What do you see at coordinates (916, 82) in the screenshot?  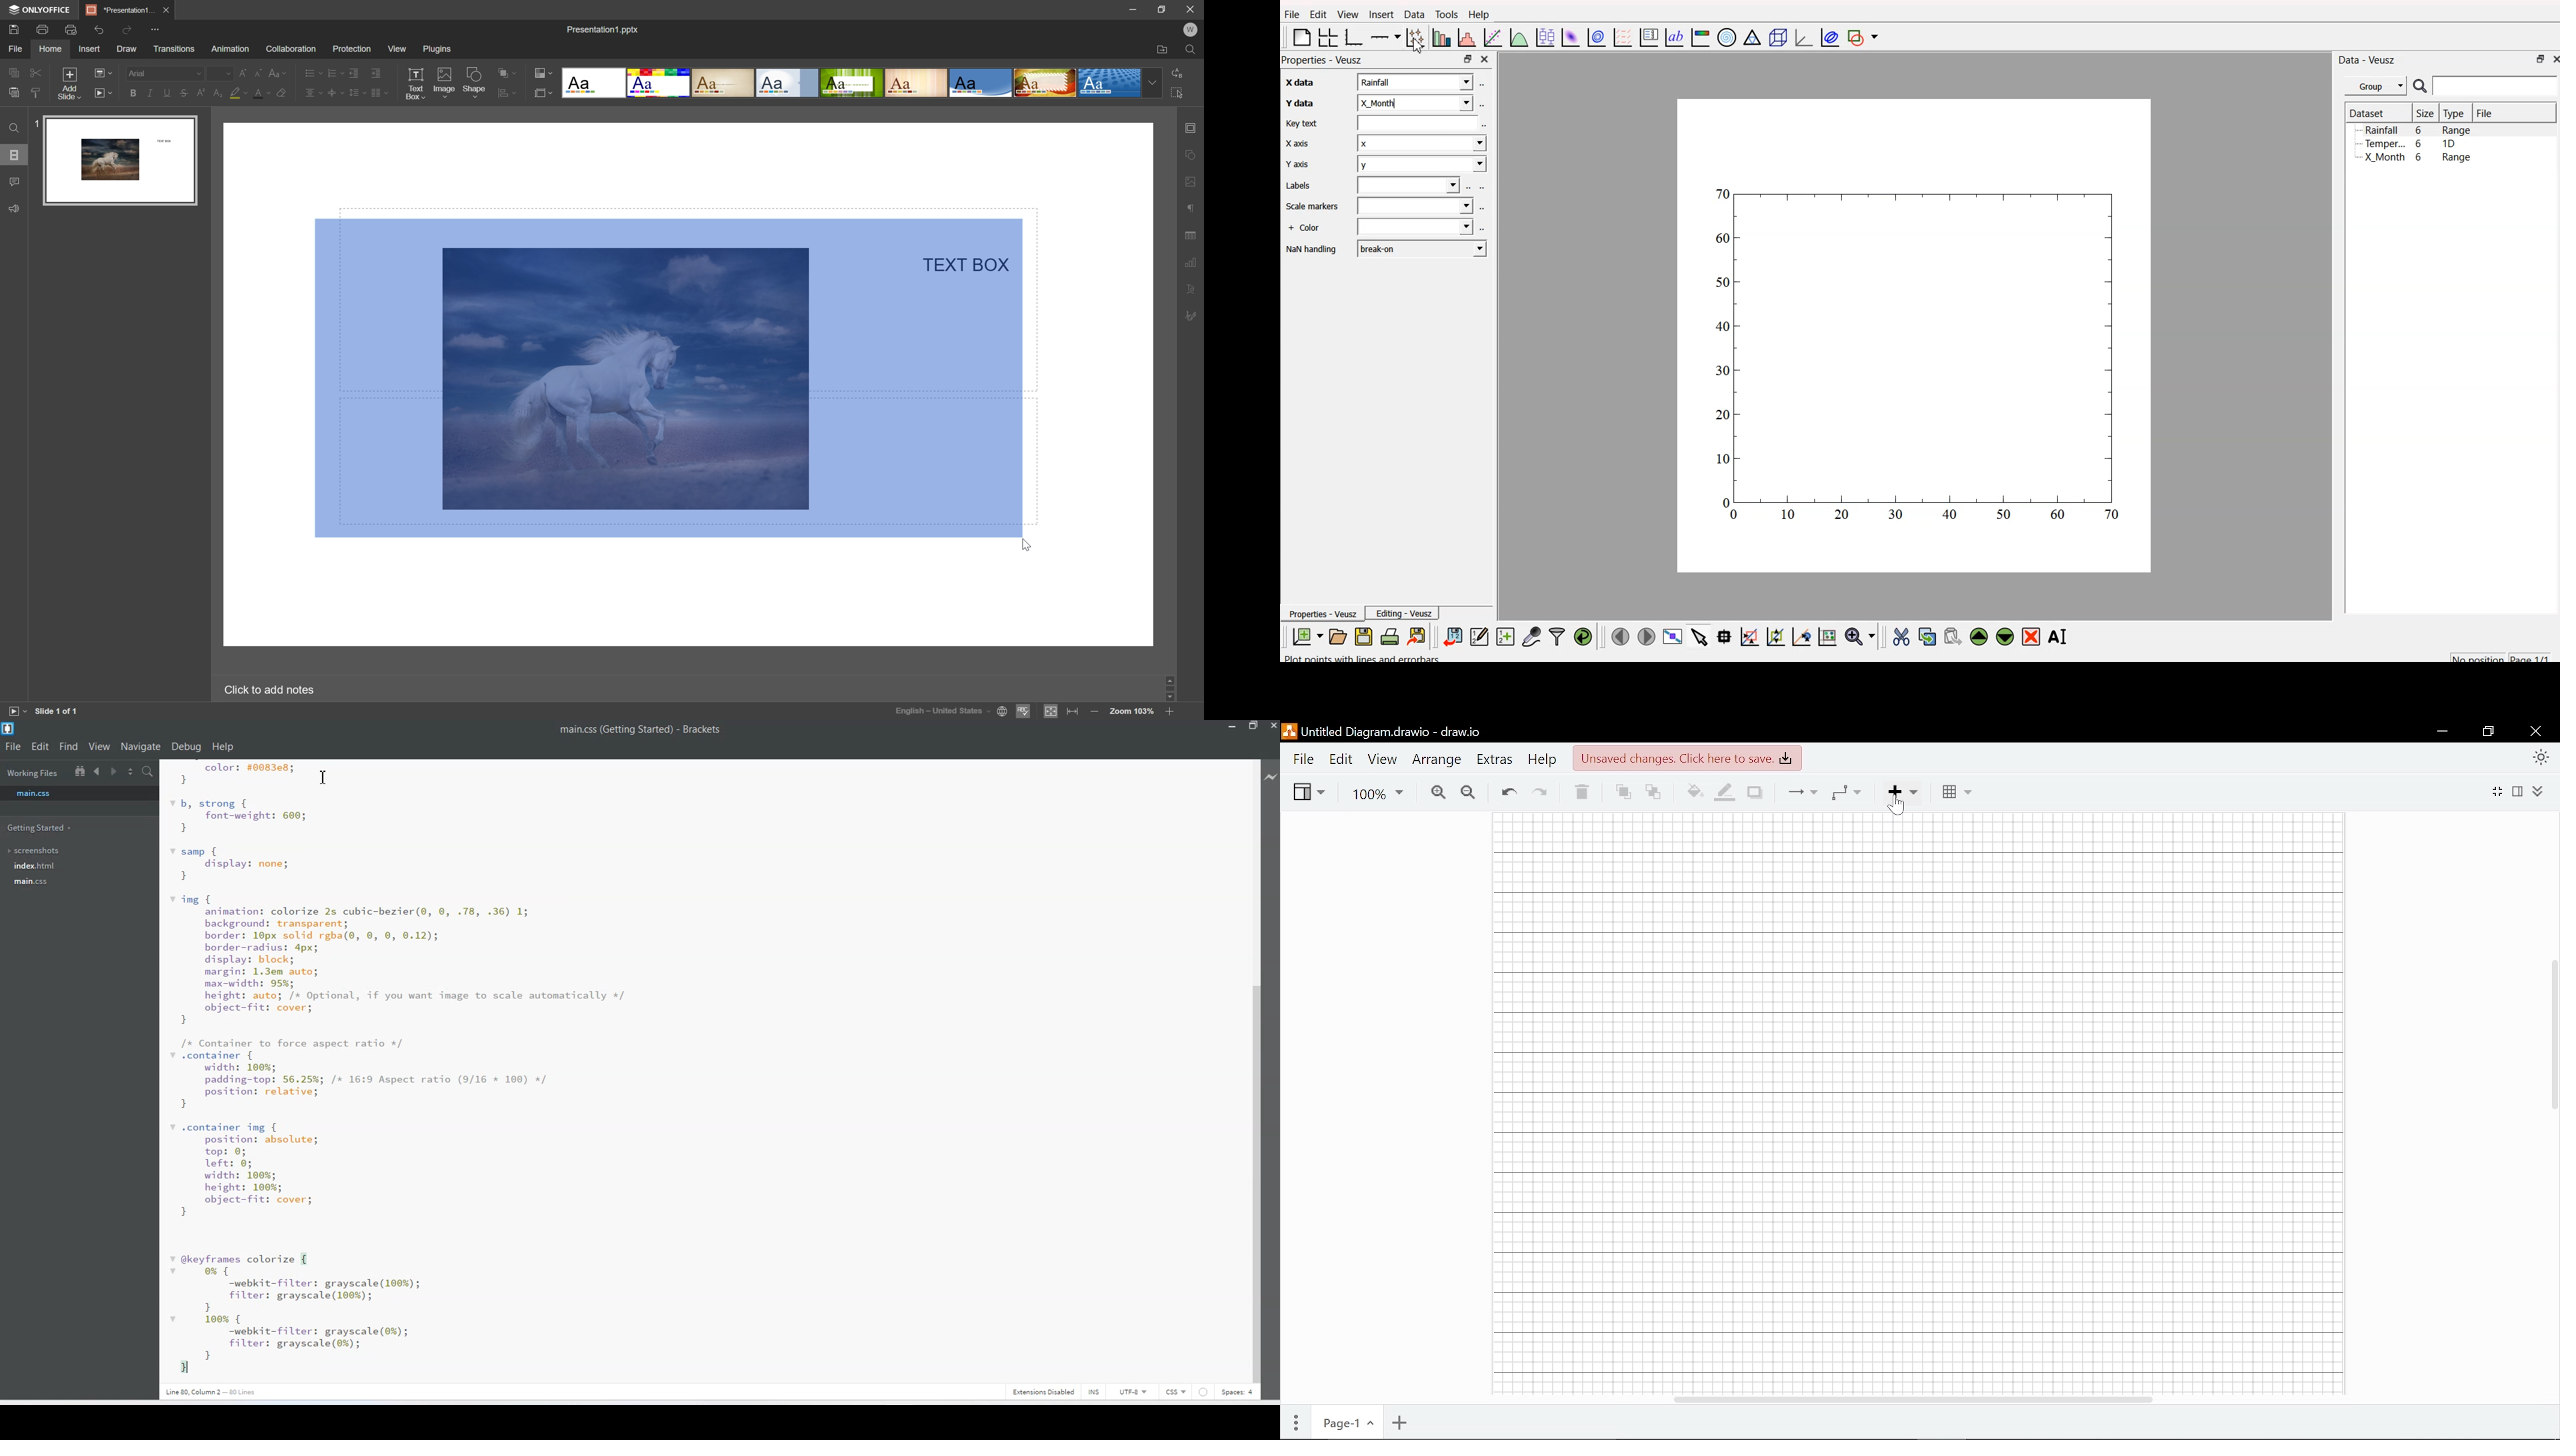 I see `Lines` at bounding box center [916, 82].